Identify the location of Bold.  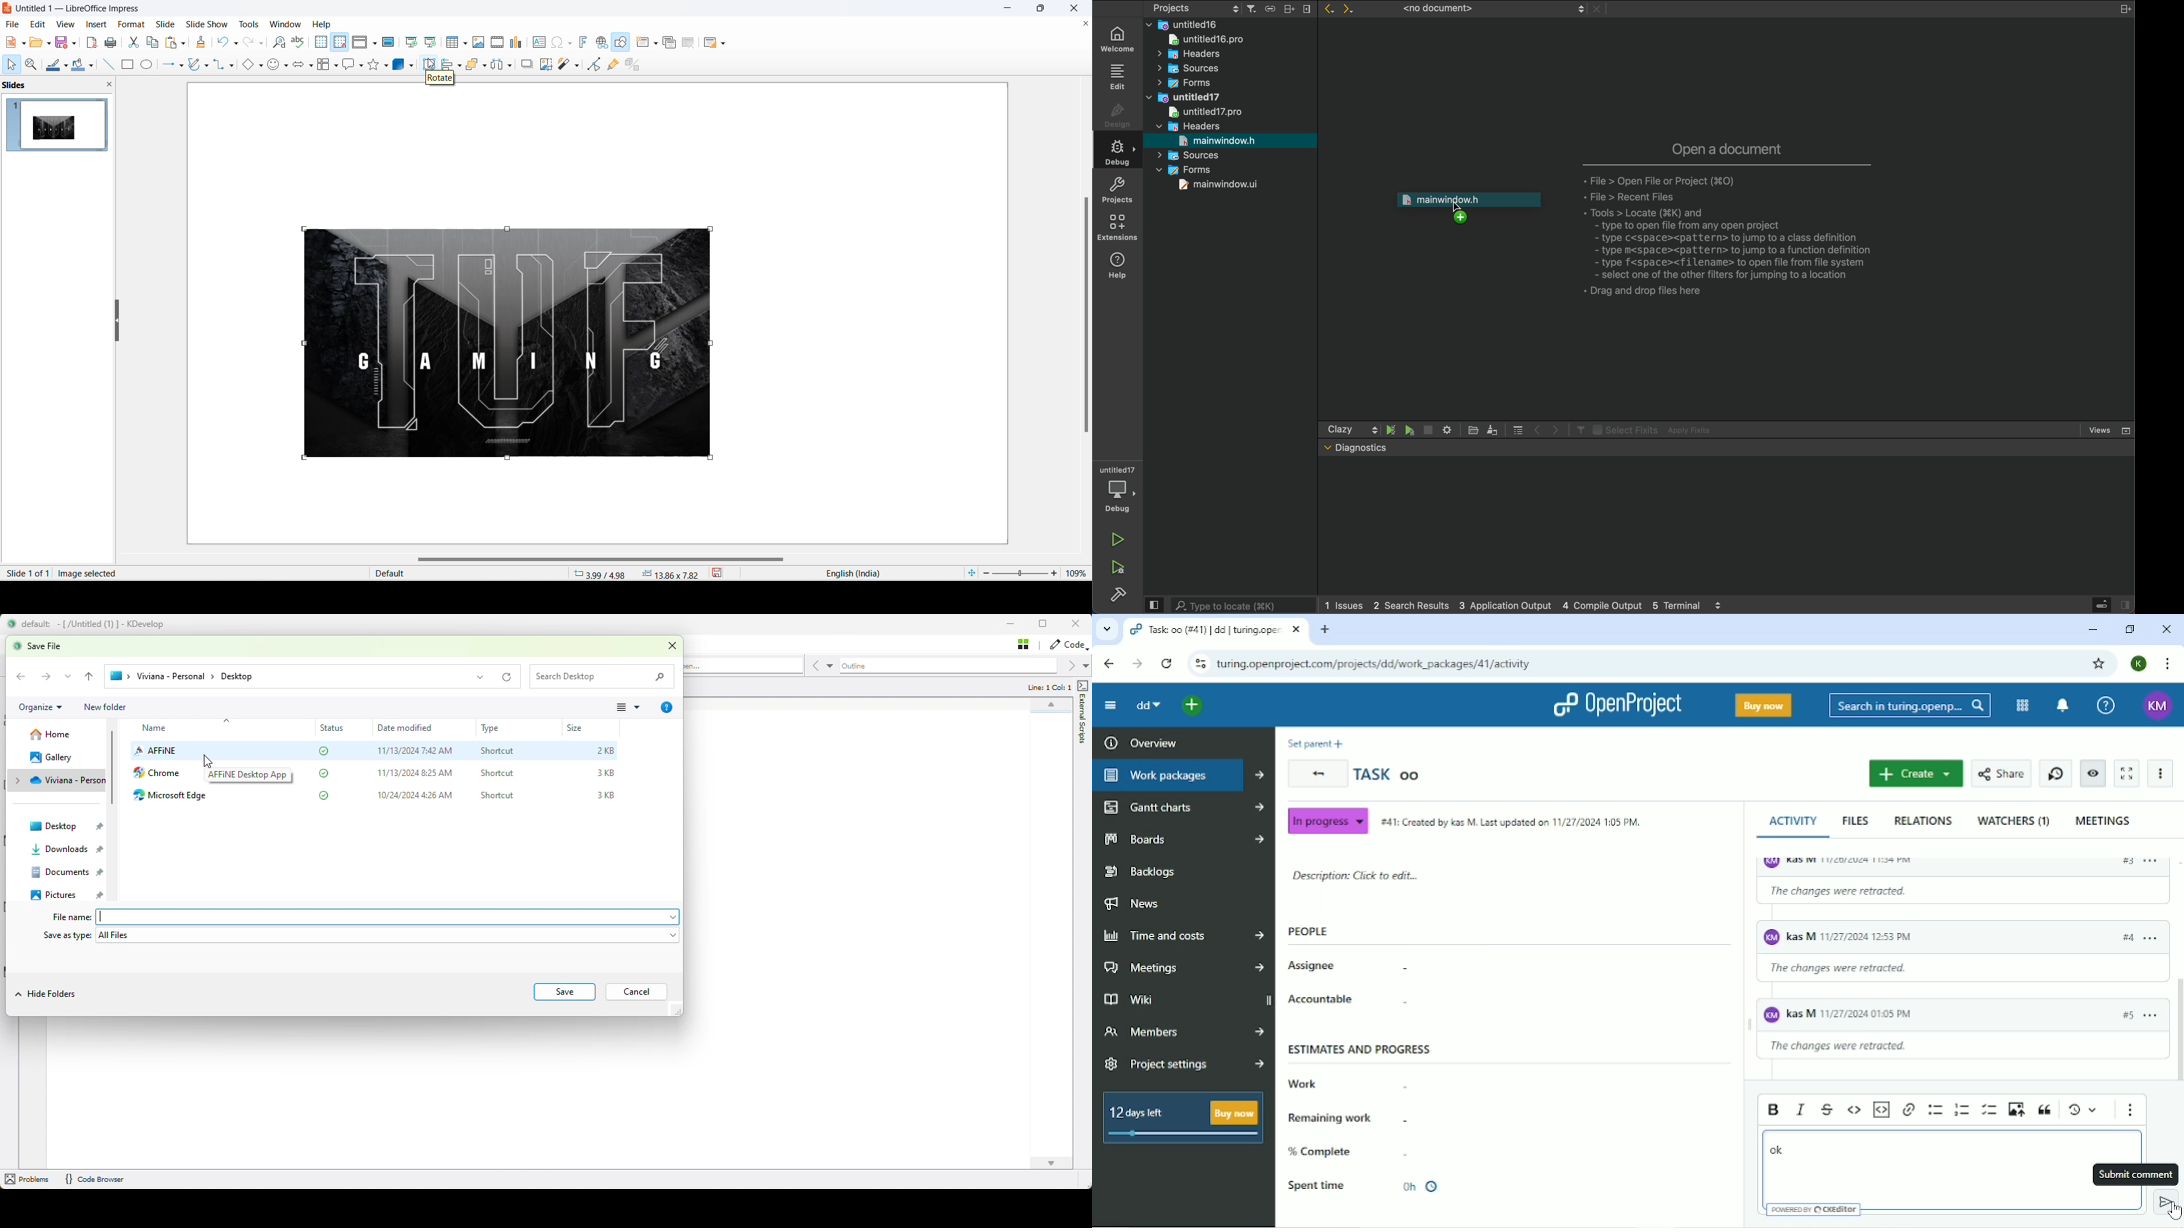
(1773, 1109).